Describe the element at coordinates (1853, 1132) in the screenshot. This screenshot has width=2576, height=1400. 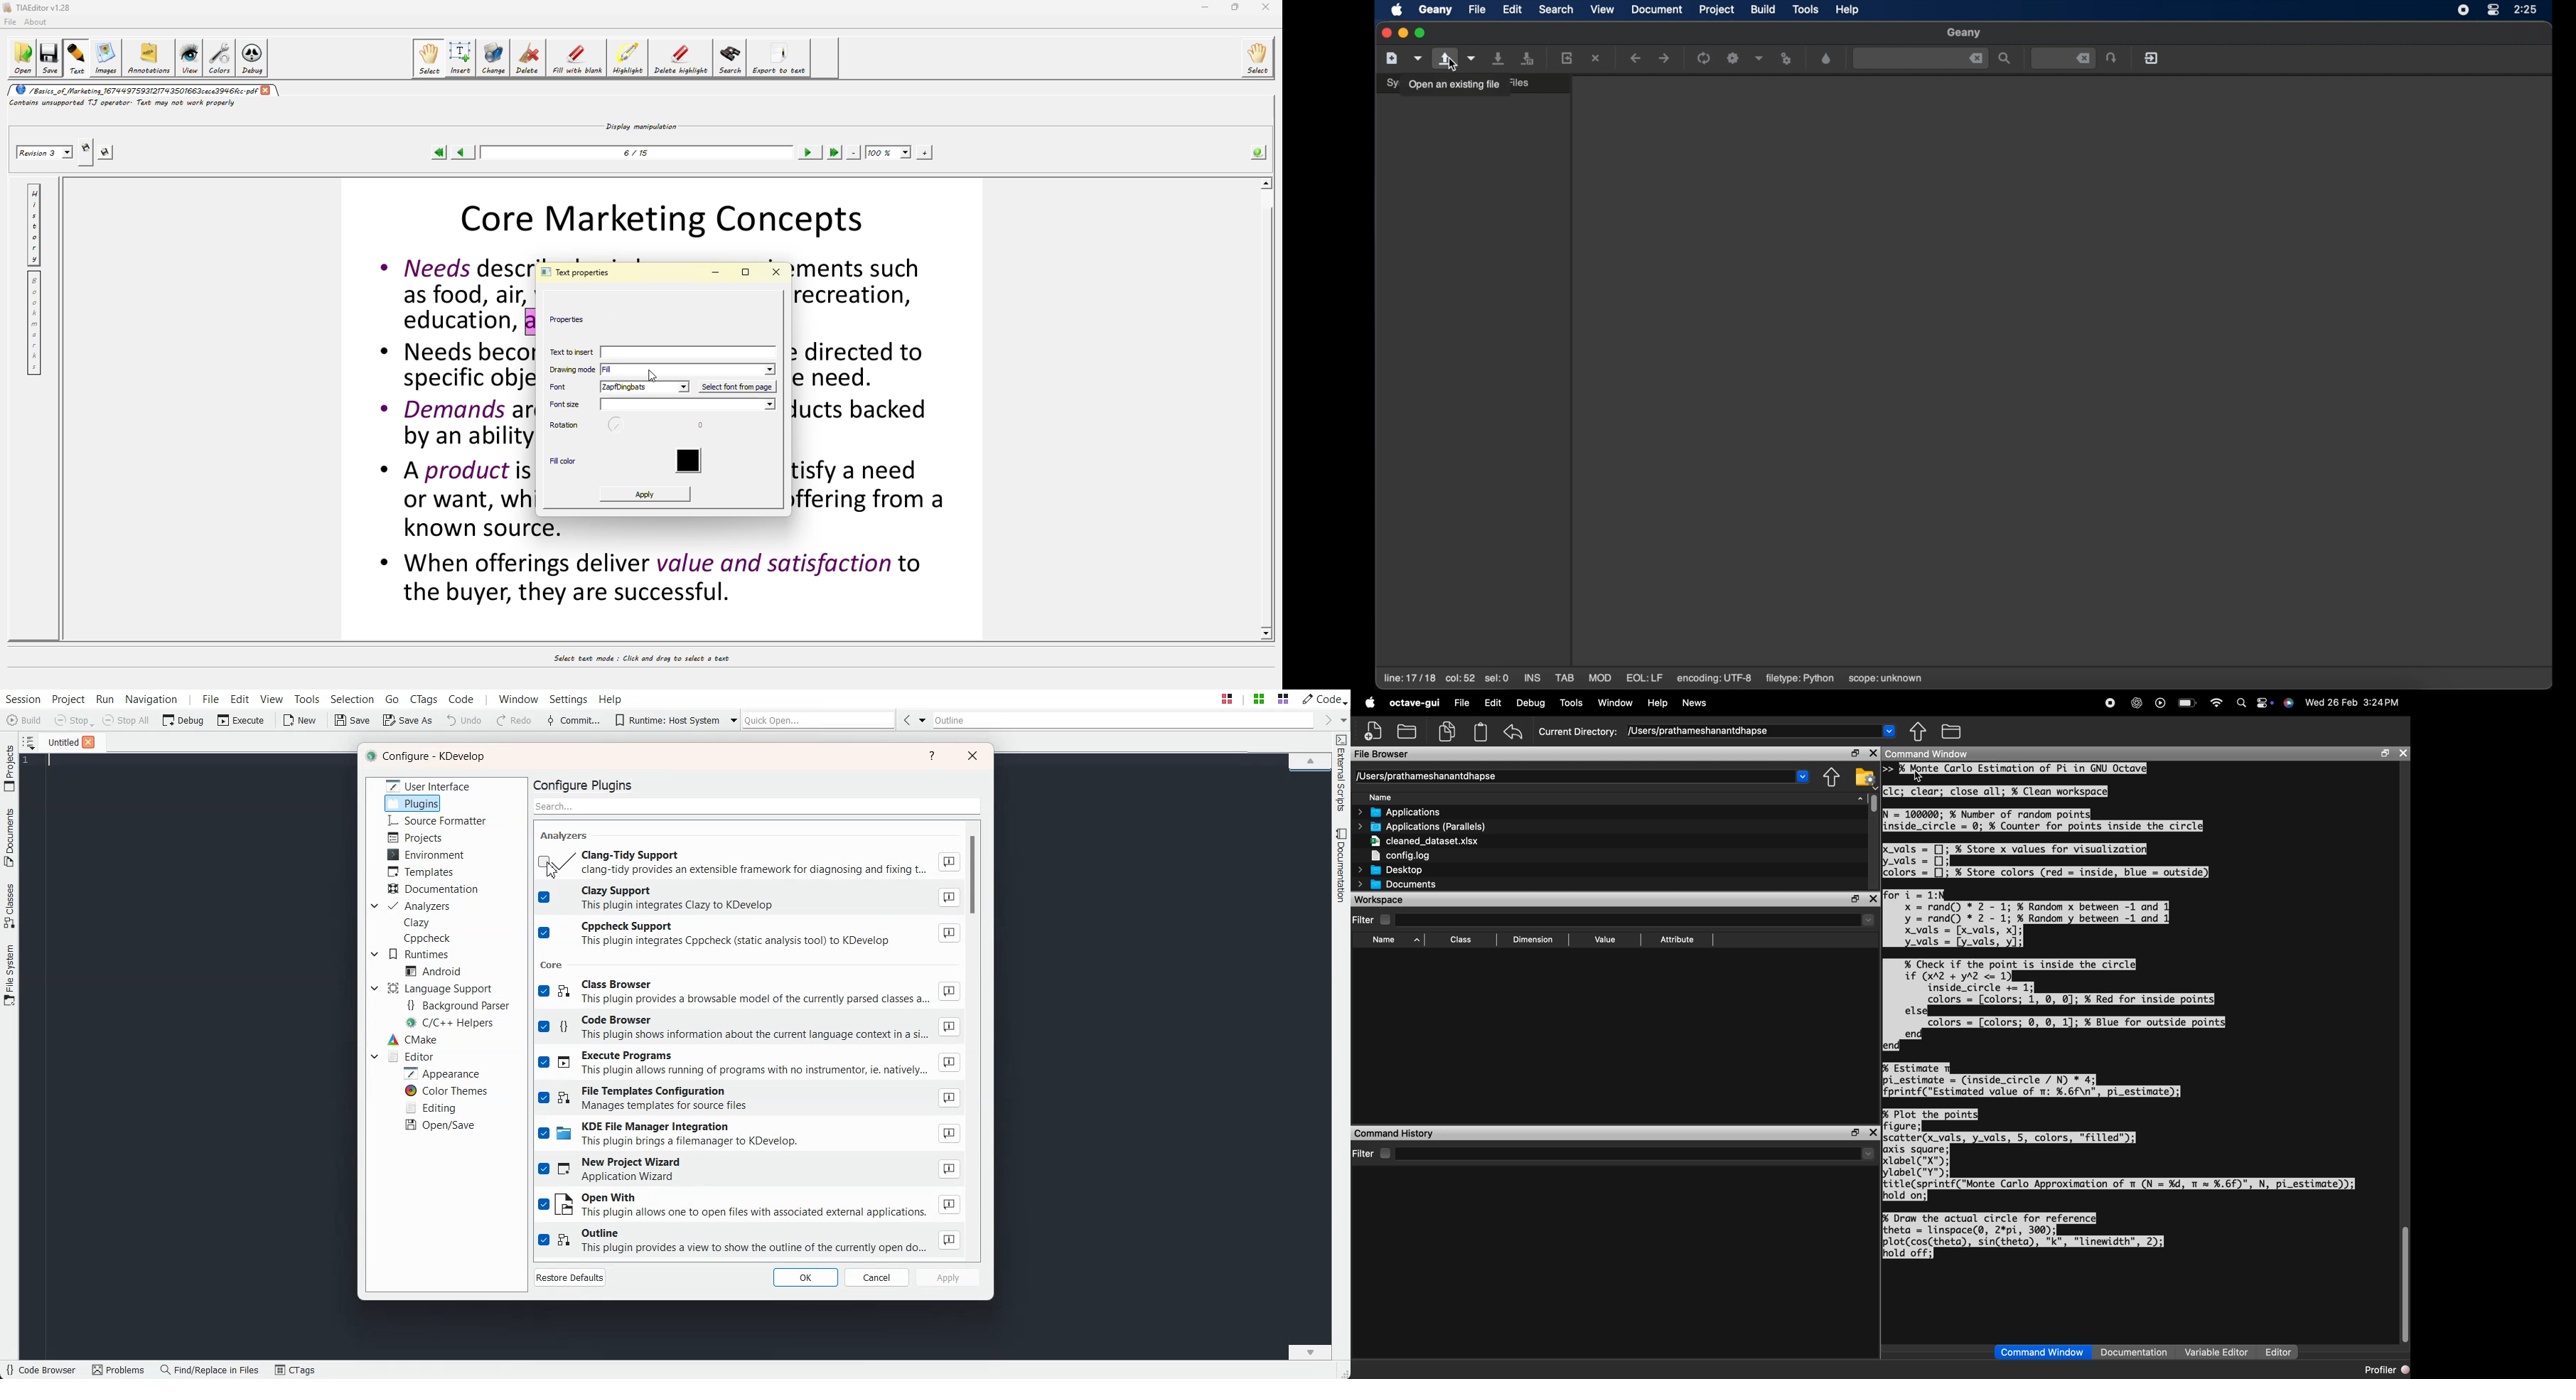
I see `Maximize` at that location.